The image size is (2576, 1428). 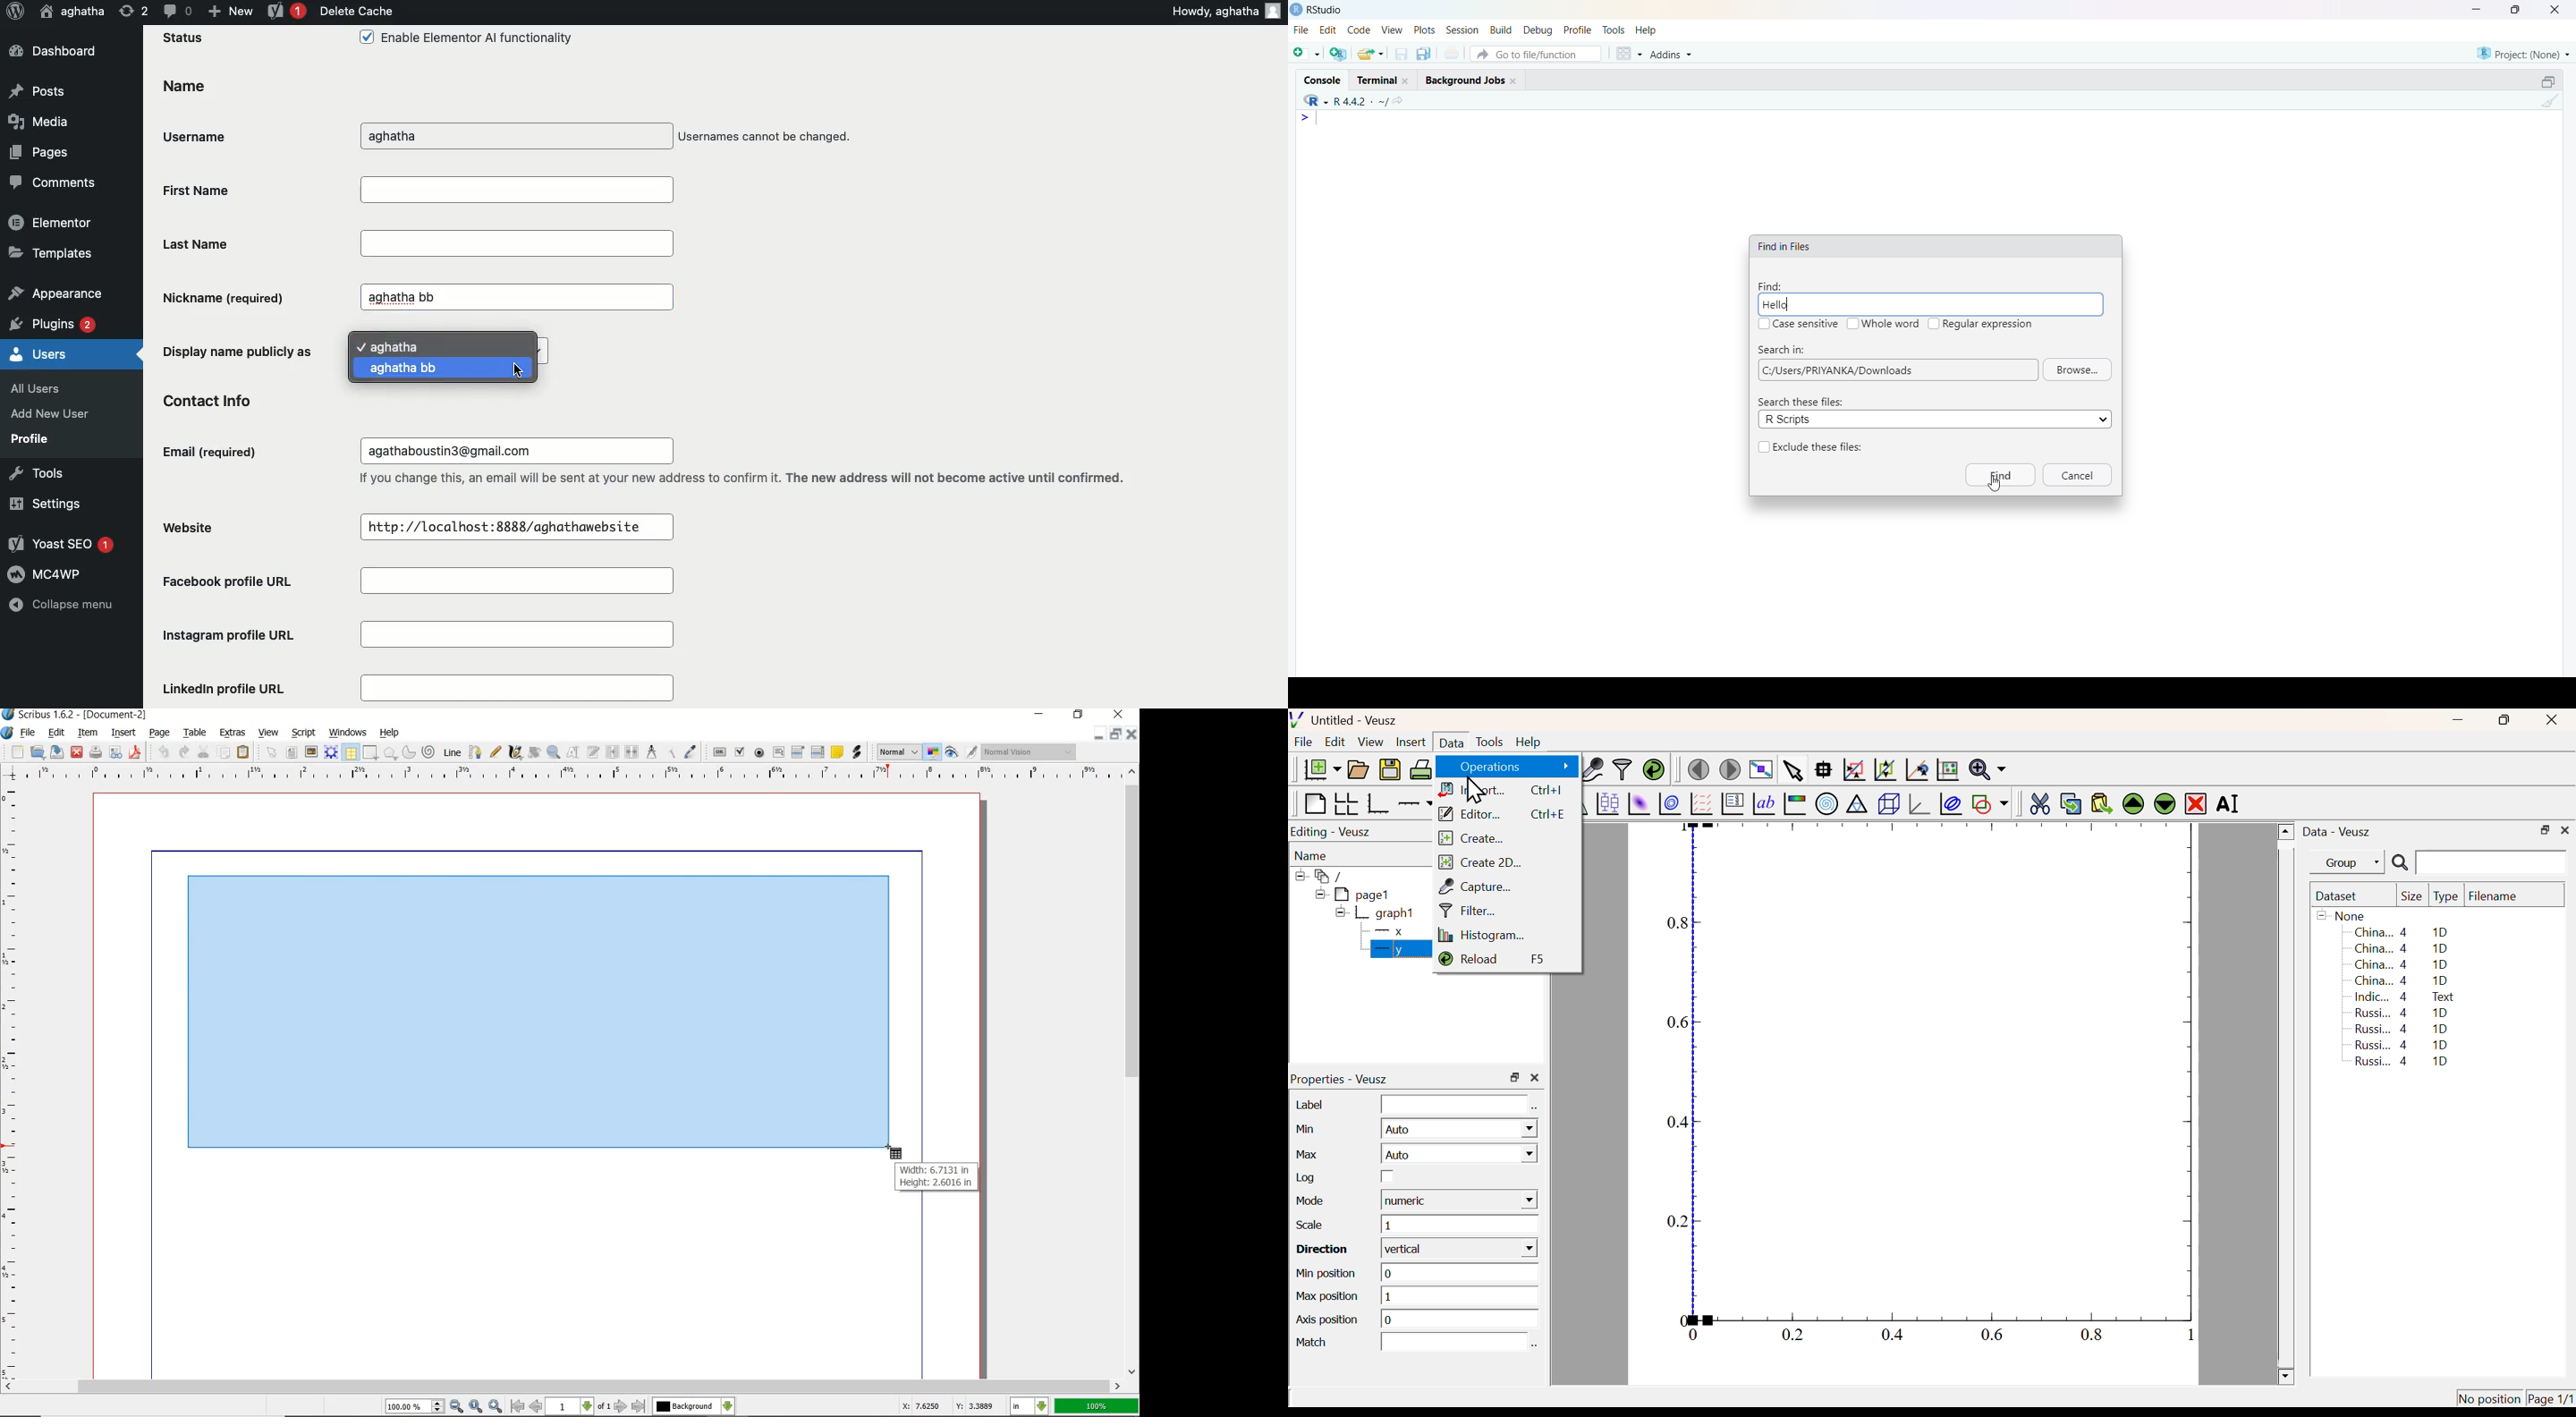 What do you see at coordinates (799, 752) in the screenshot?
I see `pdf combo box` at bounding box center [799, 752].